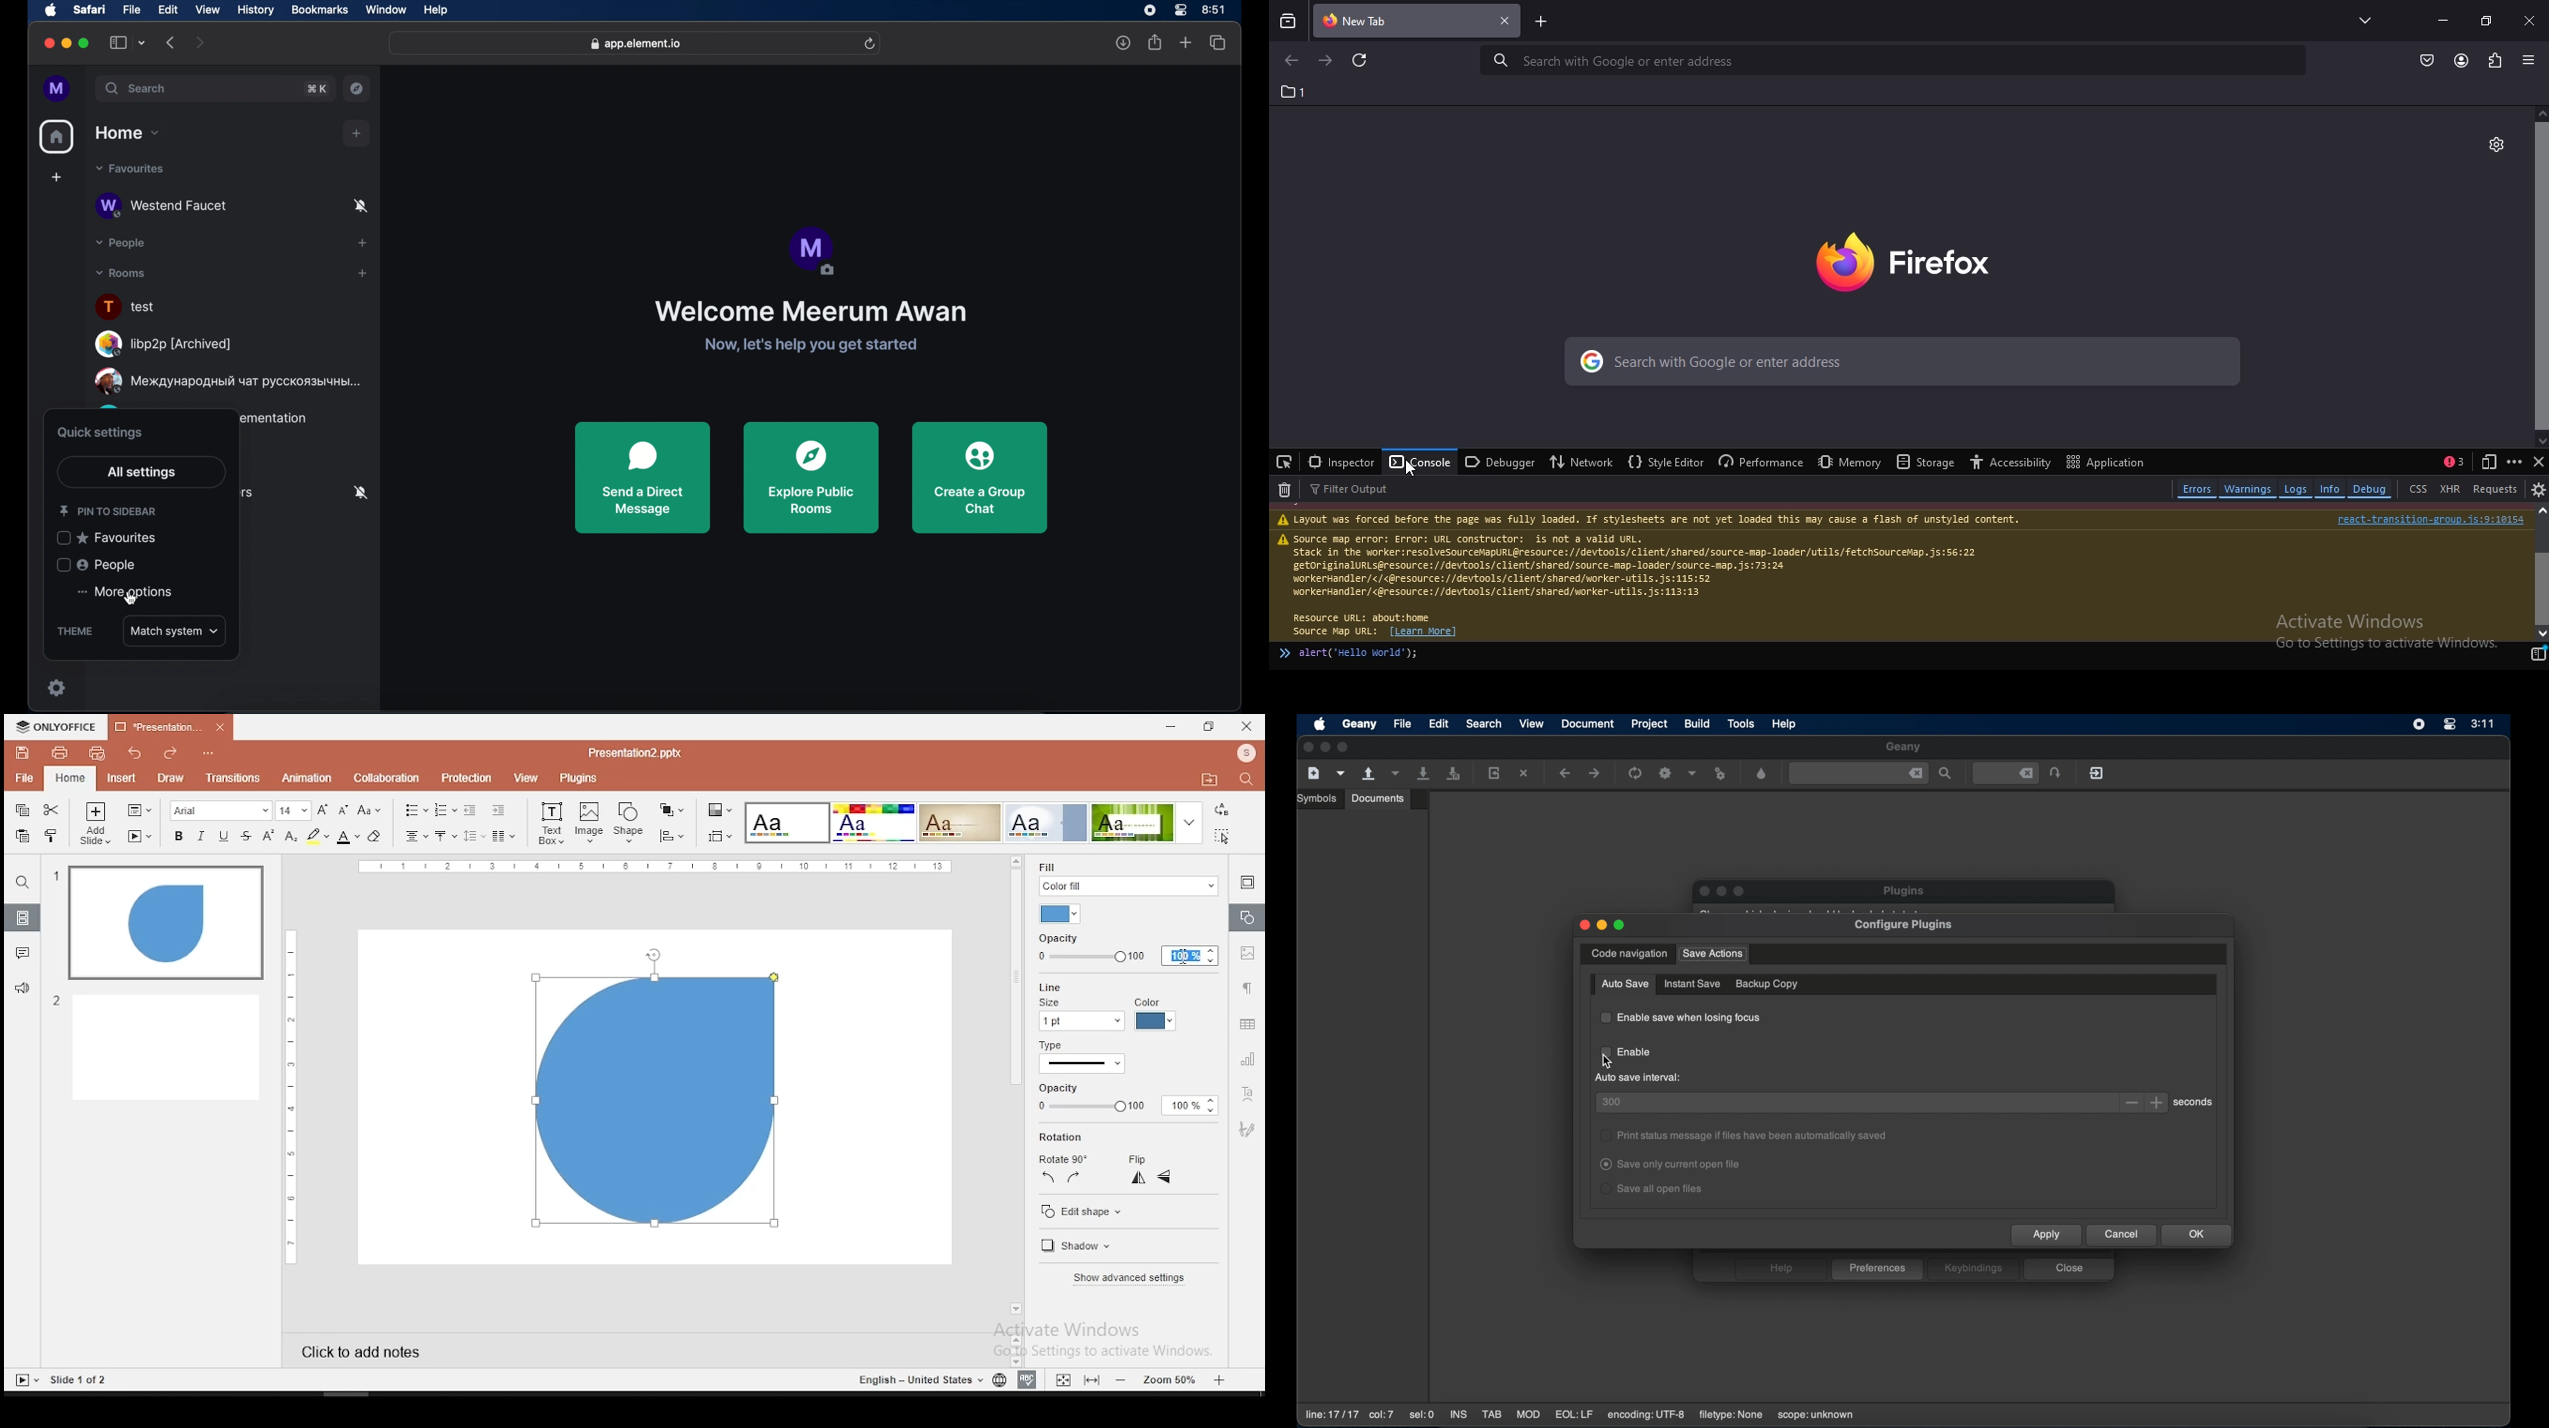 This screenshot has height=1428, width=2576. What do you see at coordinates (2360, 20) in the screenshot?
I see `list all tabs` at bounding box center [2360, 20].